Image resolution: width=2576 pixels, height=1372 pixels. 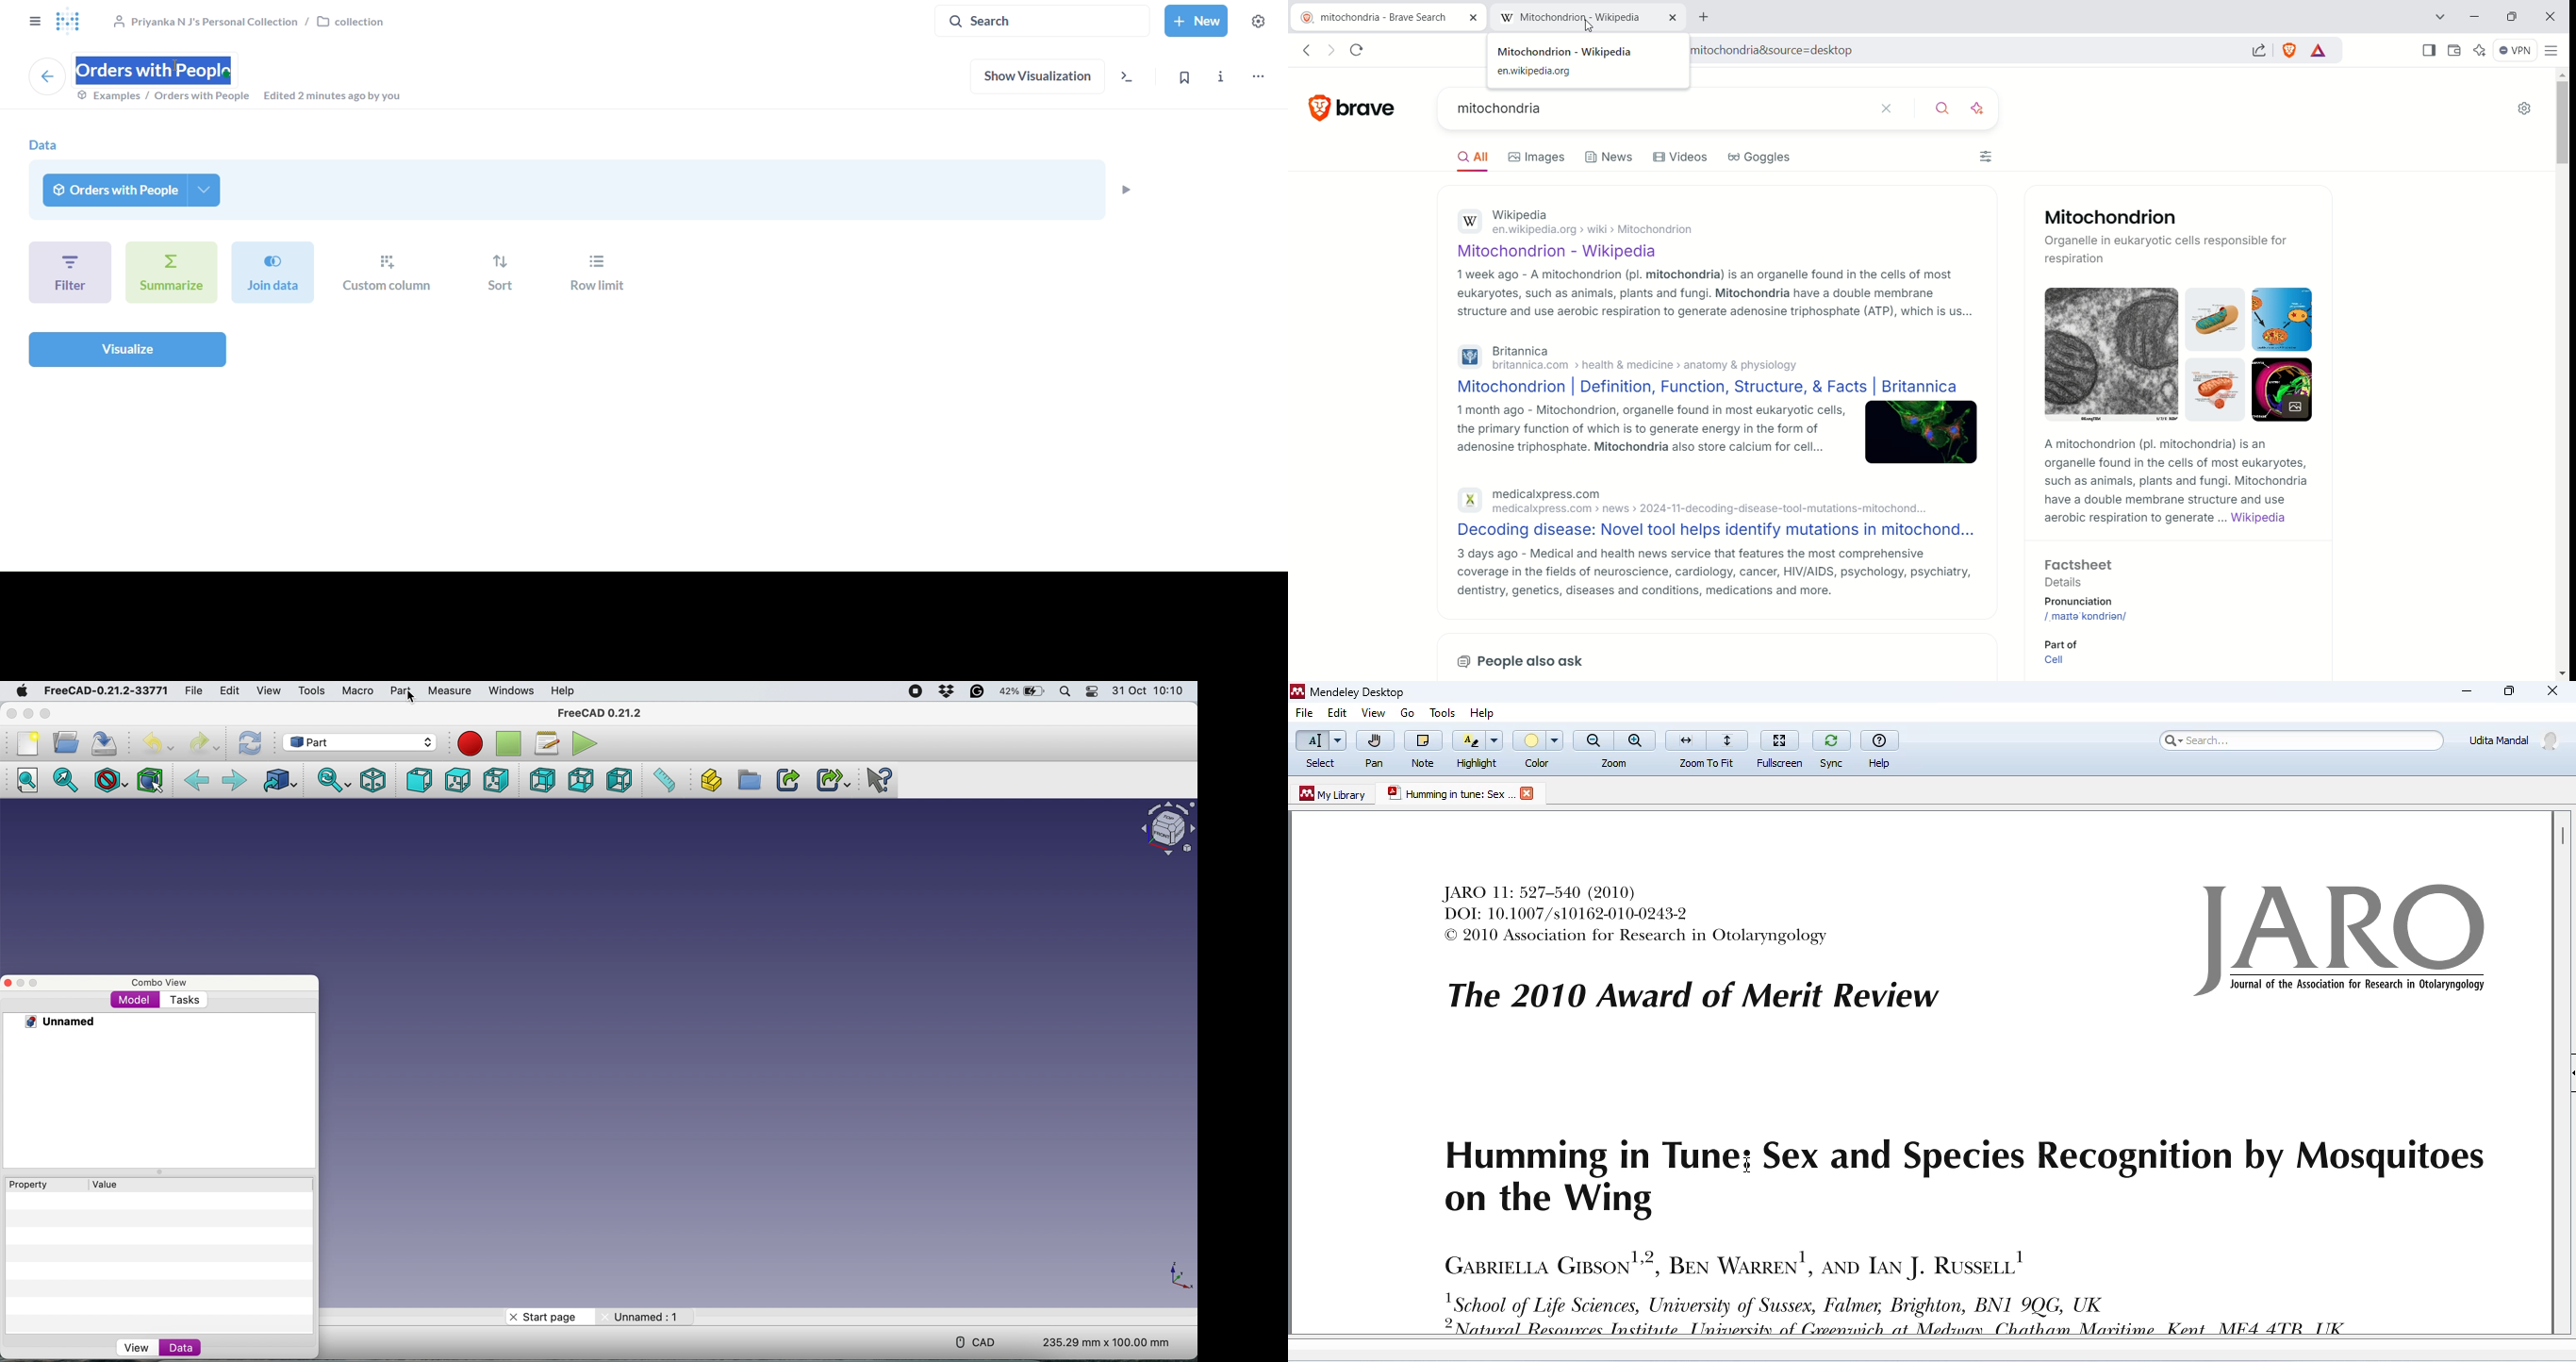 What do you see at coordinates (1197, 21) in the screenshot?
I see `new` at bounding box center [1197, 21].